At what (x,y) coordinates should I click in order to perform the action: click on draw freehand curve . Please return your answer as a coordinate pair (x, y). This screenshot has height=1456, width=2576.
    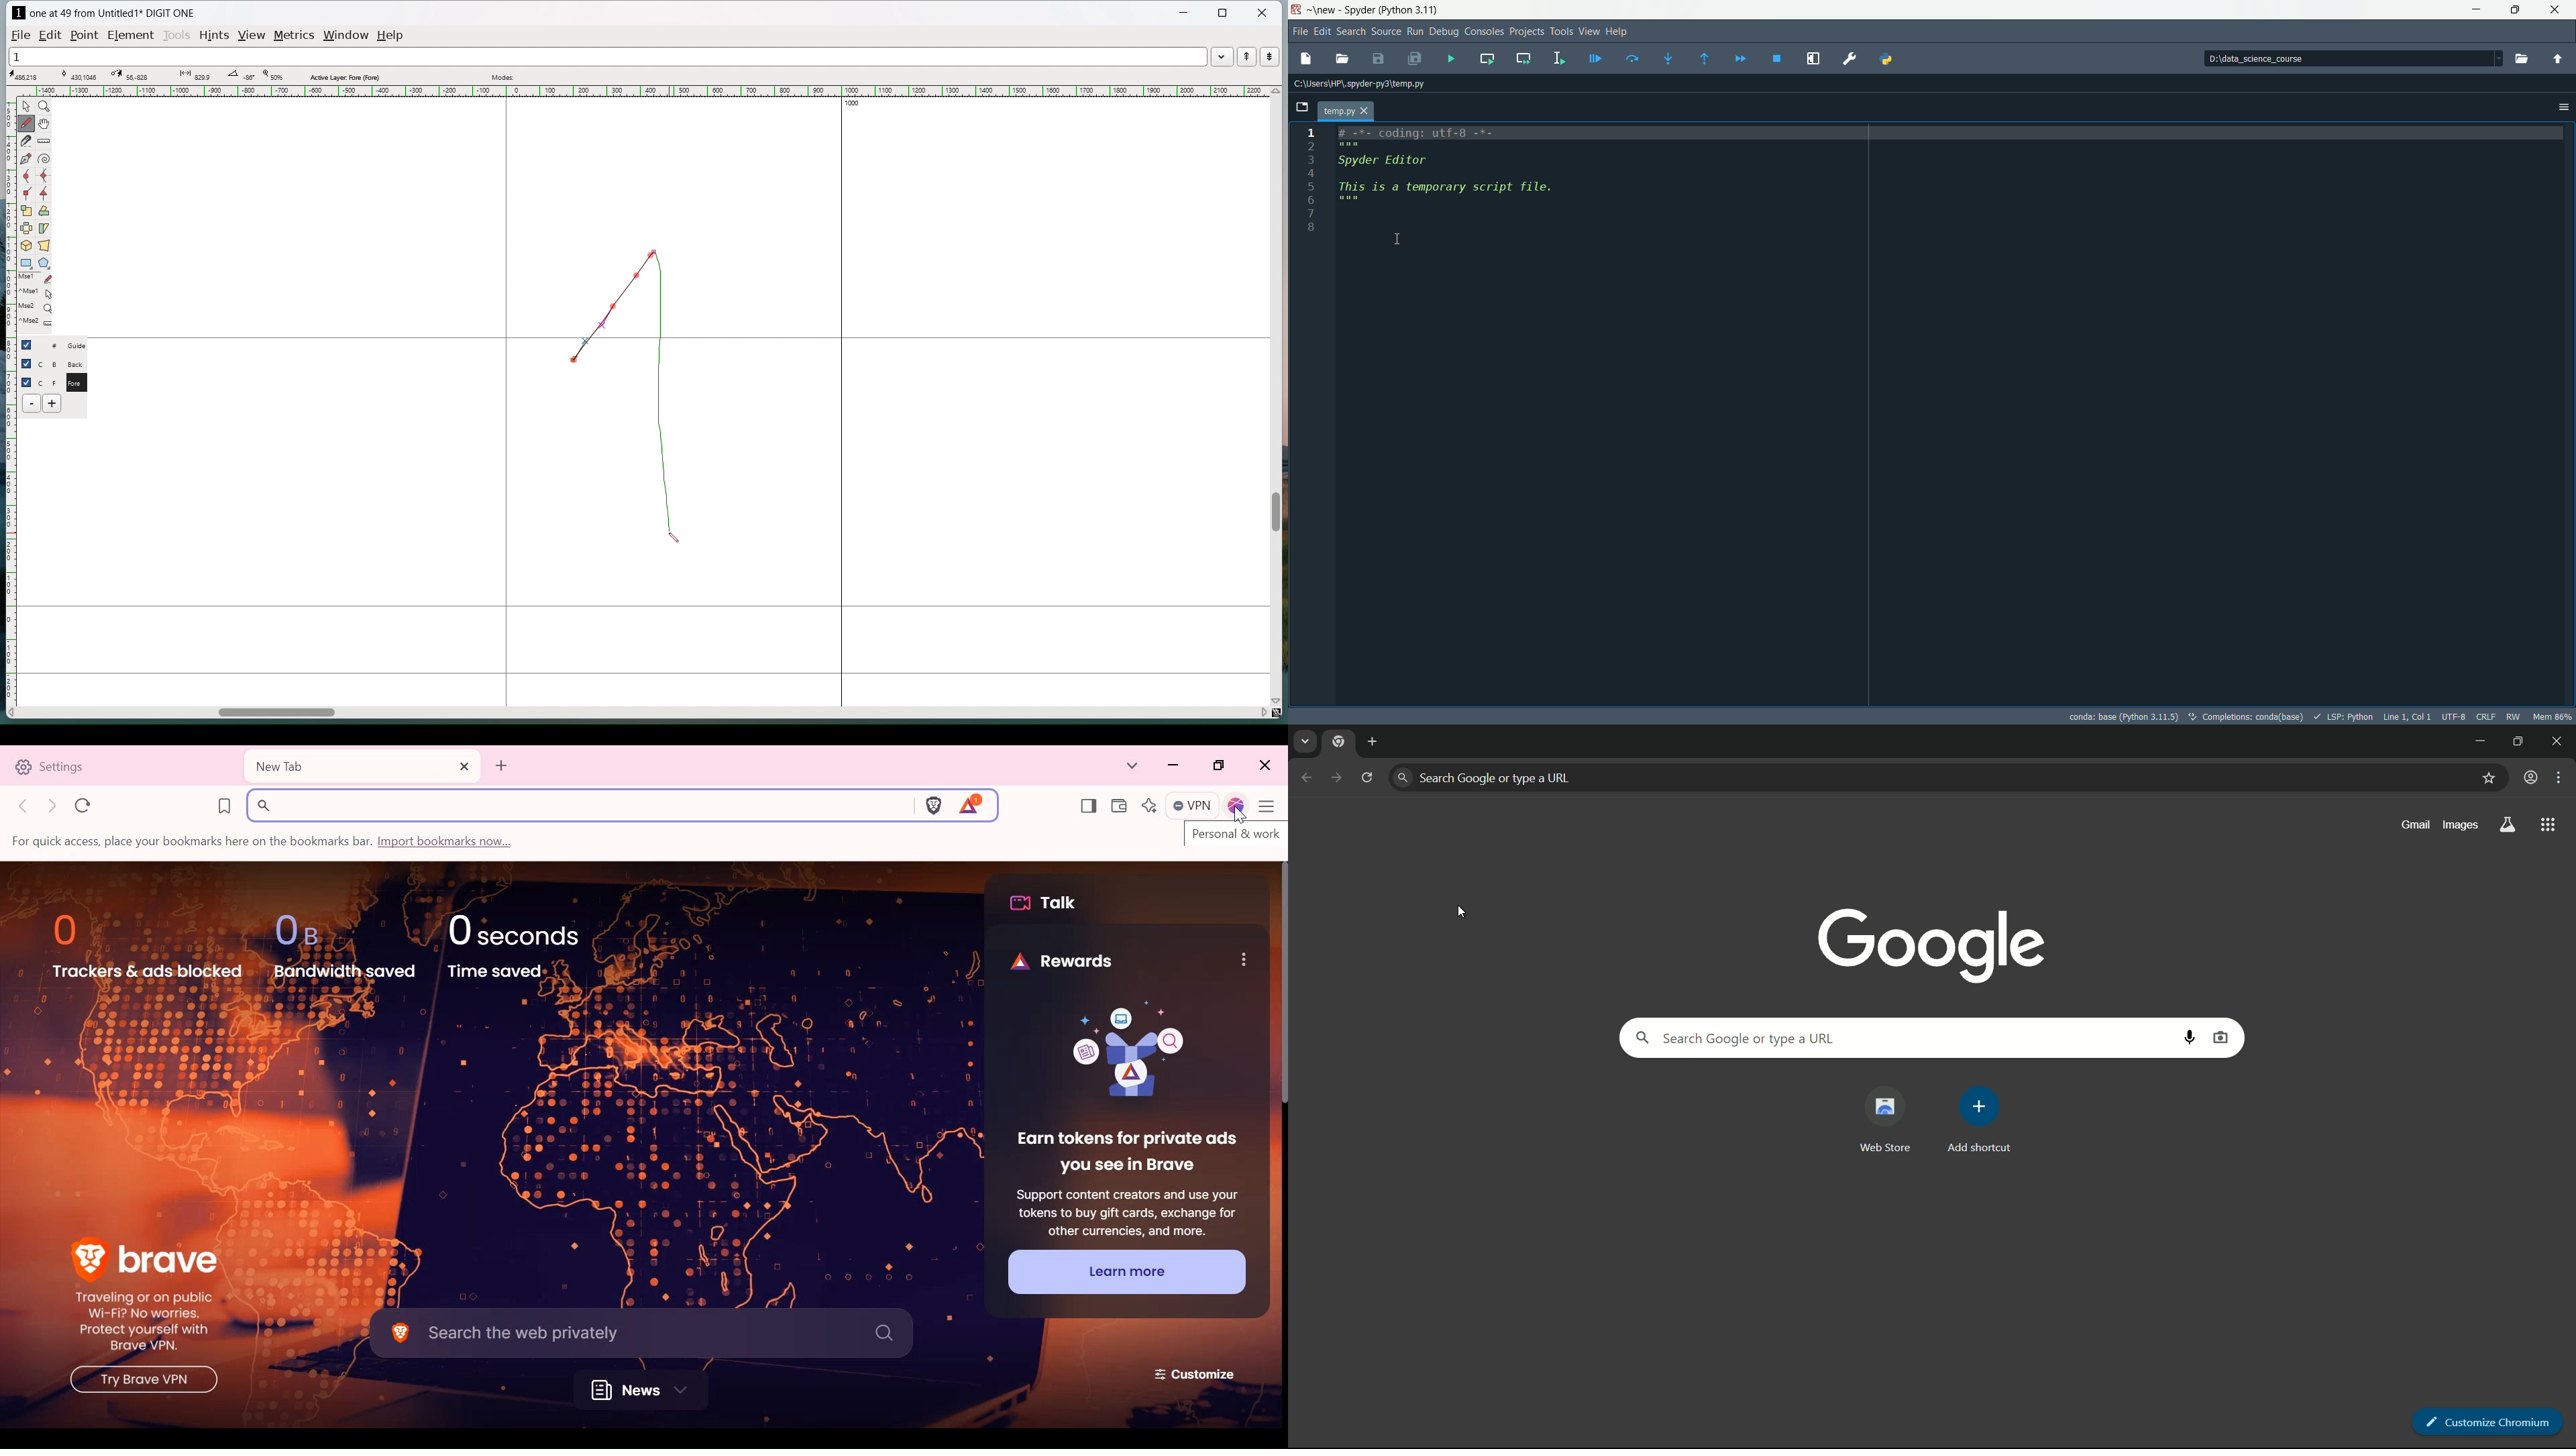
    Looking at the image, I should click on (28, 123).